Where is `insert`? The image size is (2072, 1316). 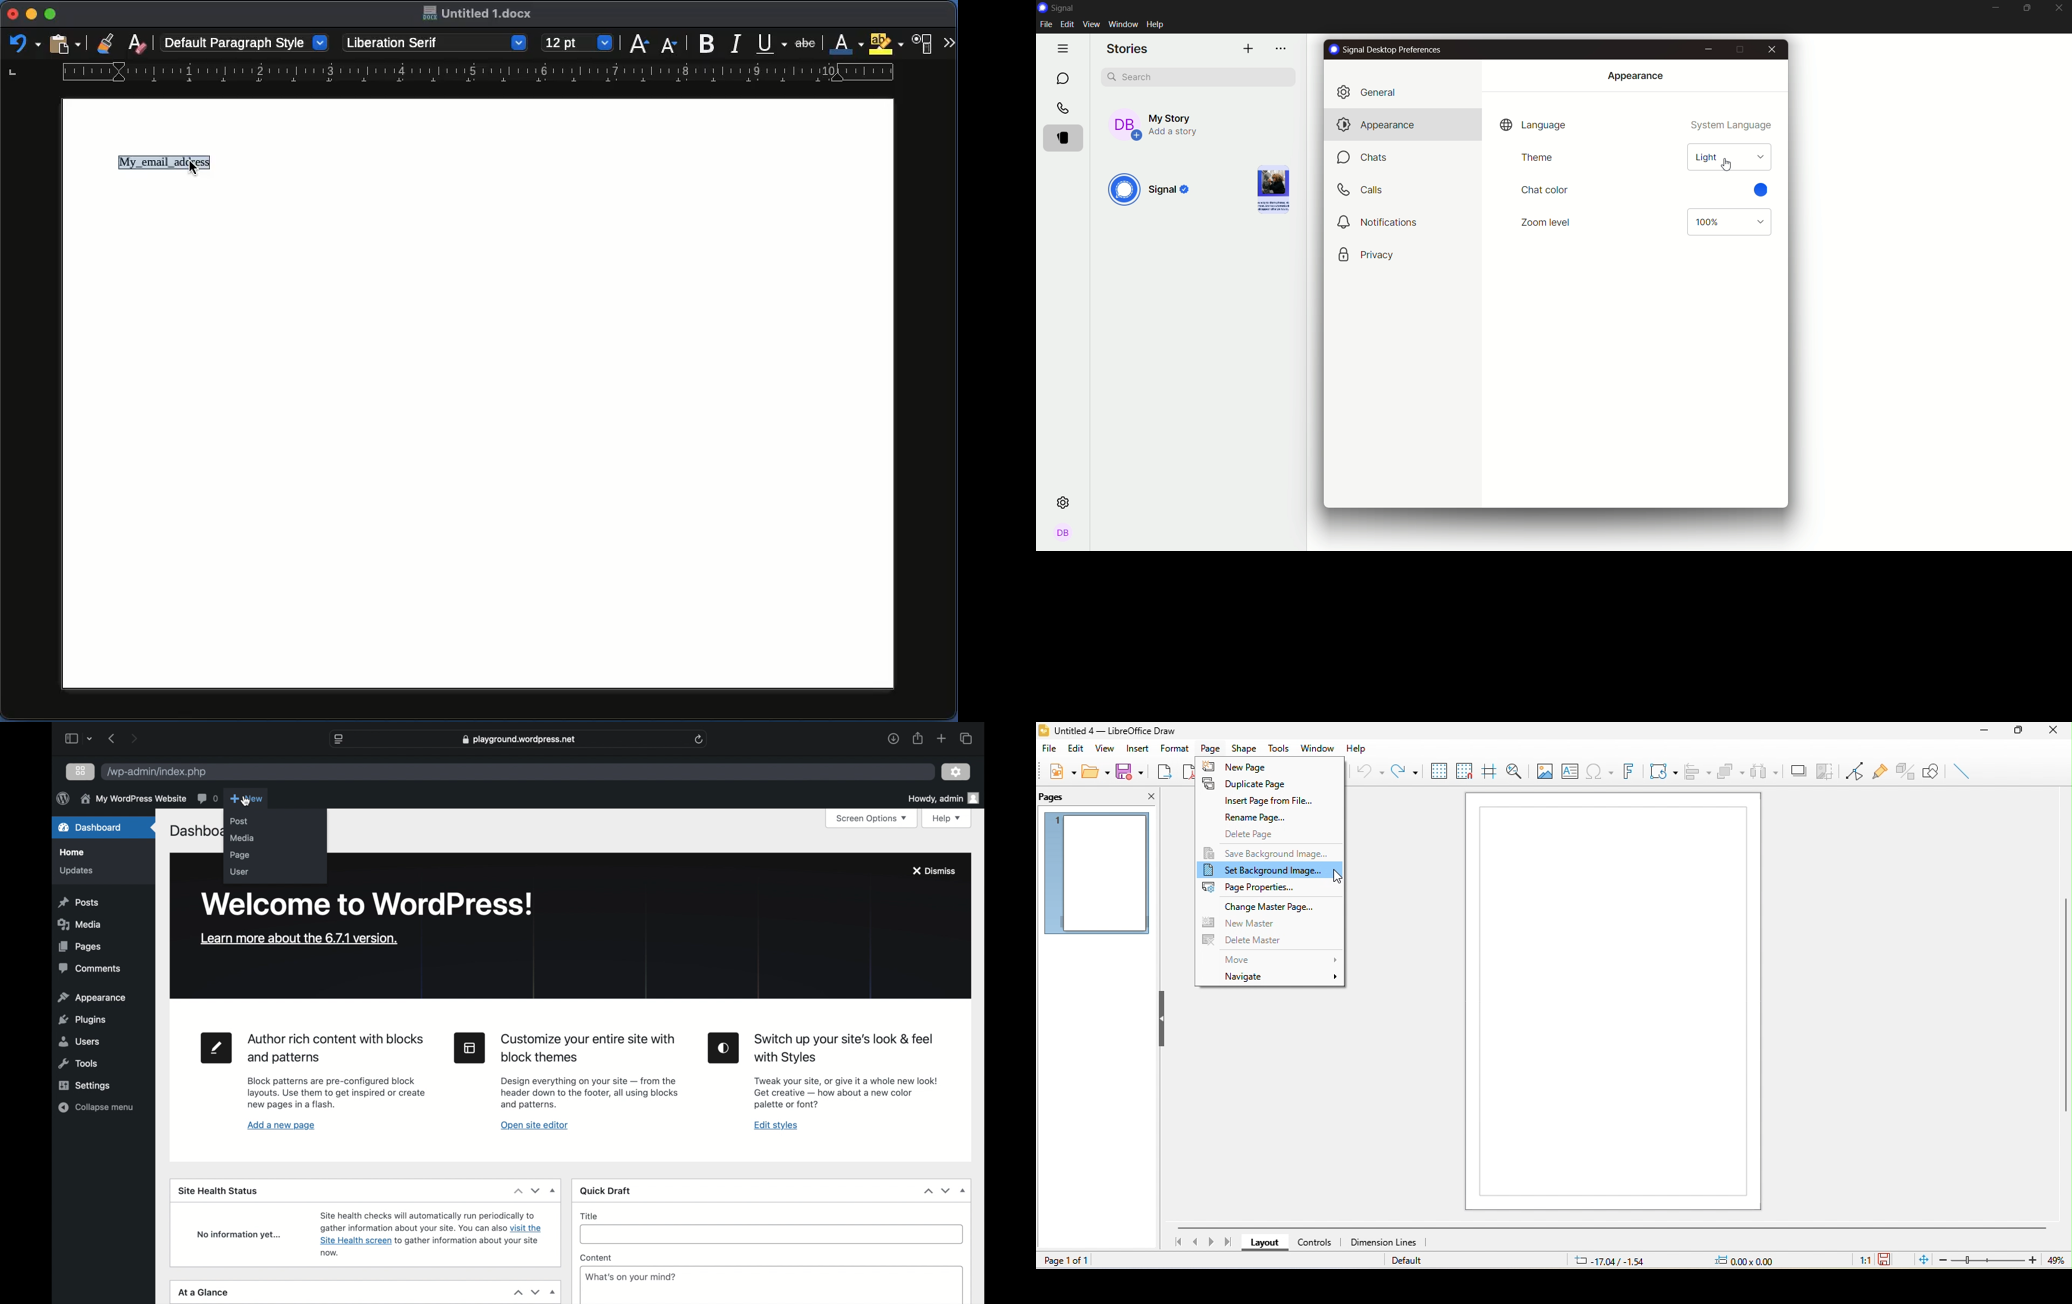 insert is located at coordinates (1138, 749).